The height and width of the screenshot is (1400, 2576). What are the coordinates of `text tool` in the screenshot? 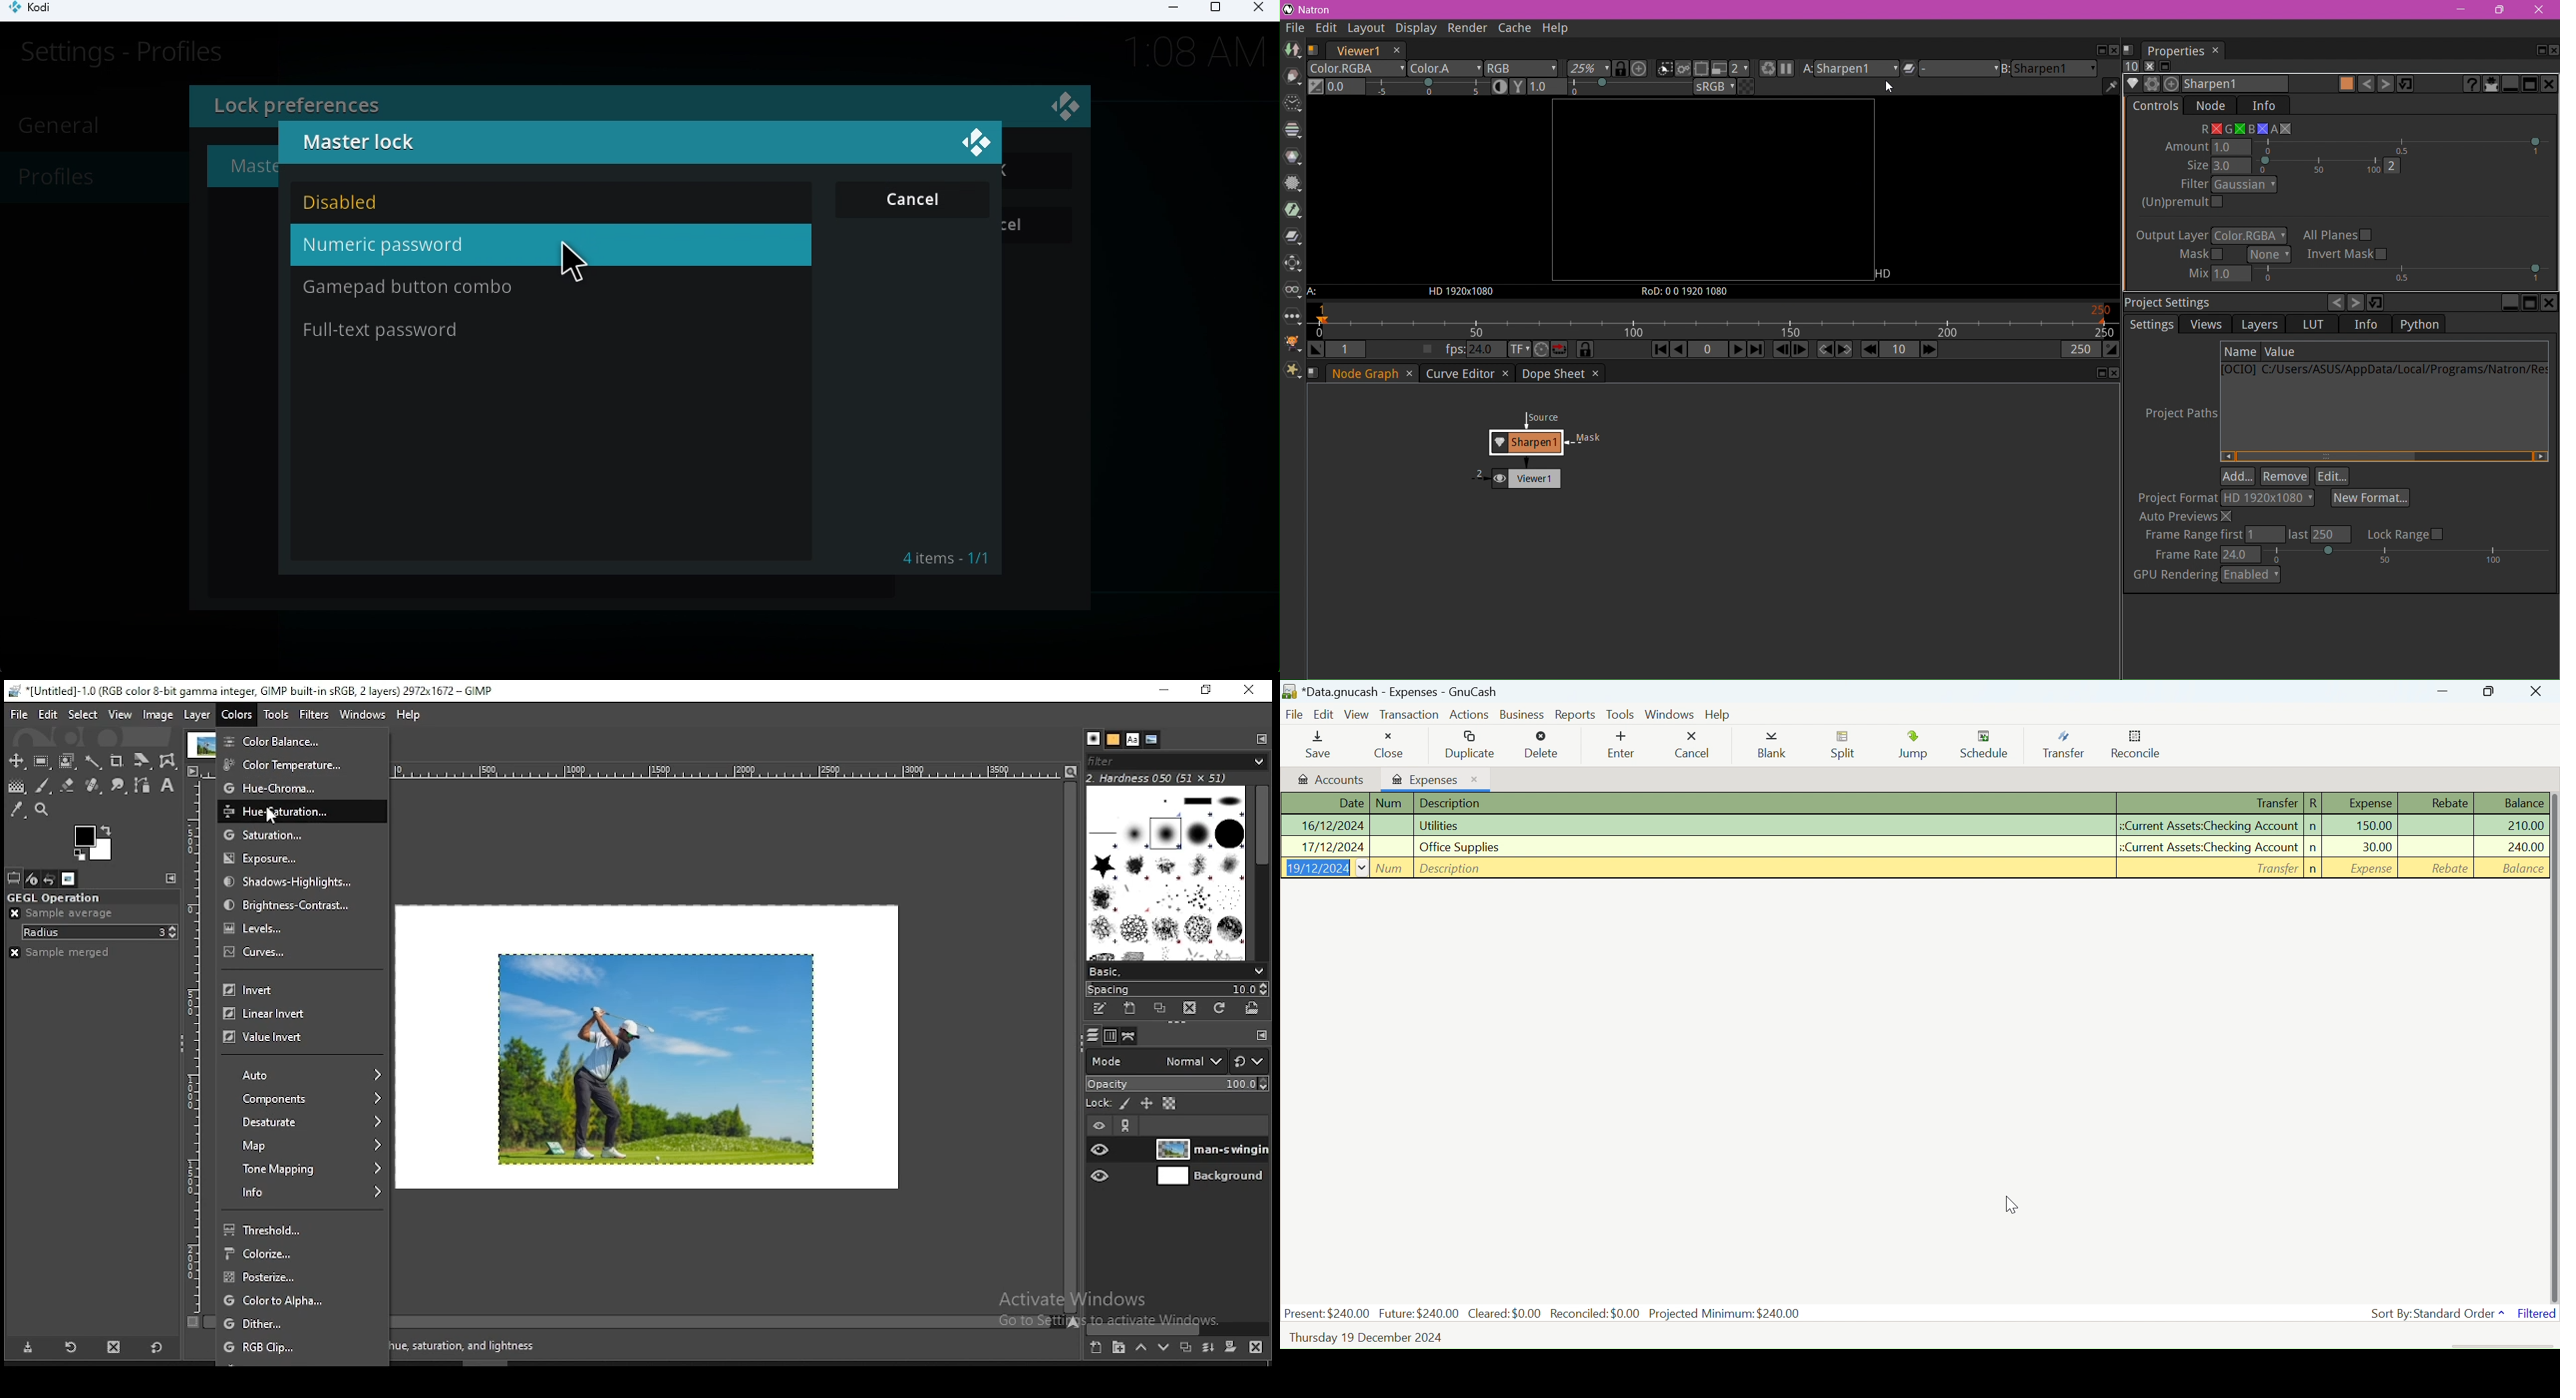 It's located at (167, 788).